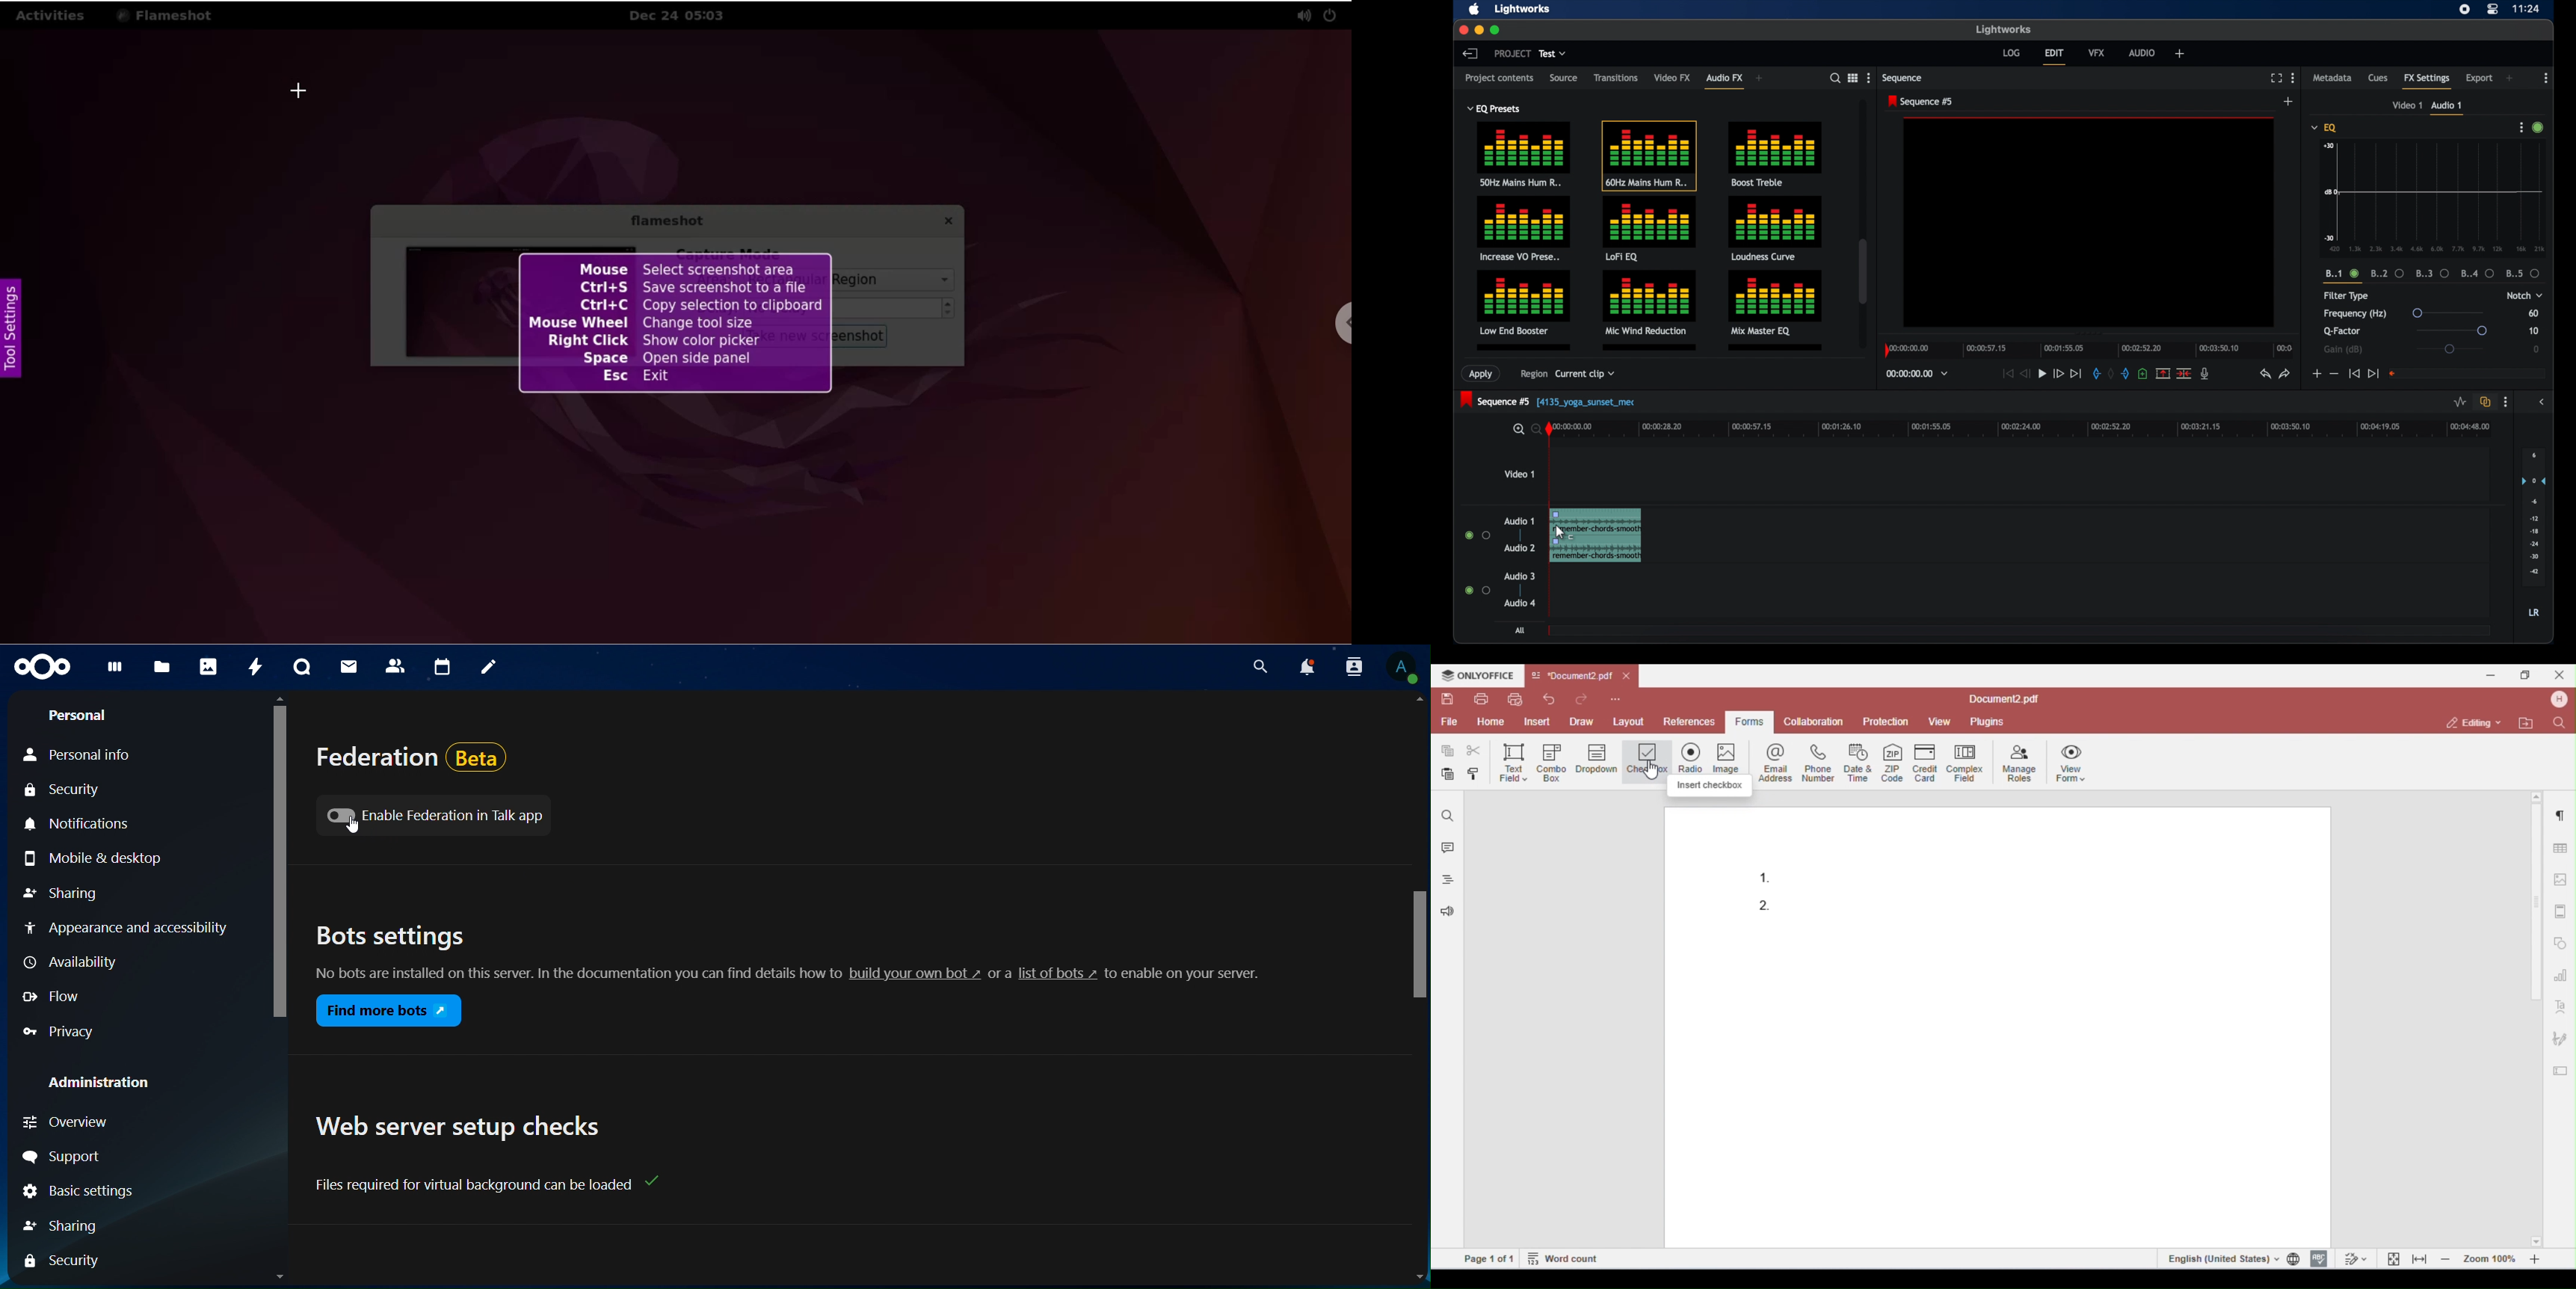 The image size is (2576, 1316). What do you see at coordinates (459, 1125) in the screenshot?
I see `web server setup checks` at bounding box center [459, 1125].